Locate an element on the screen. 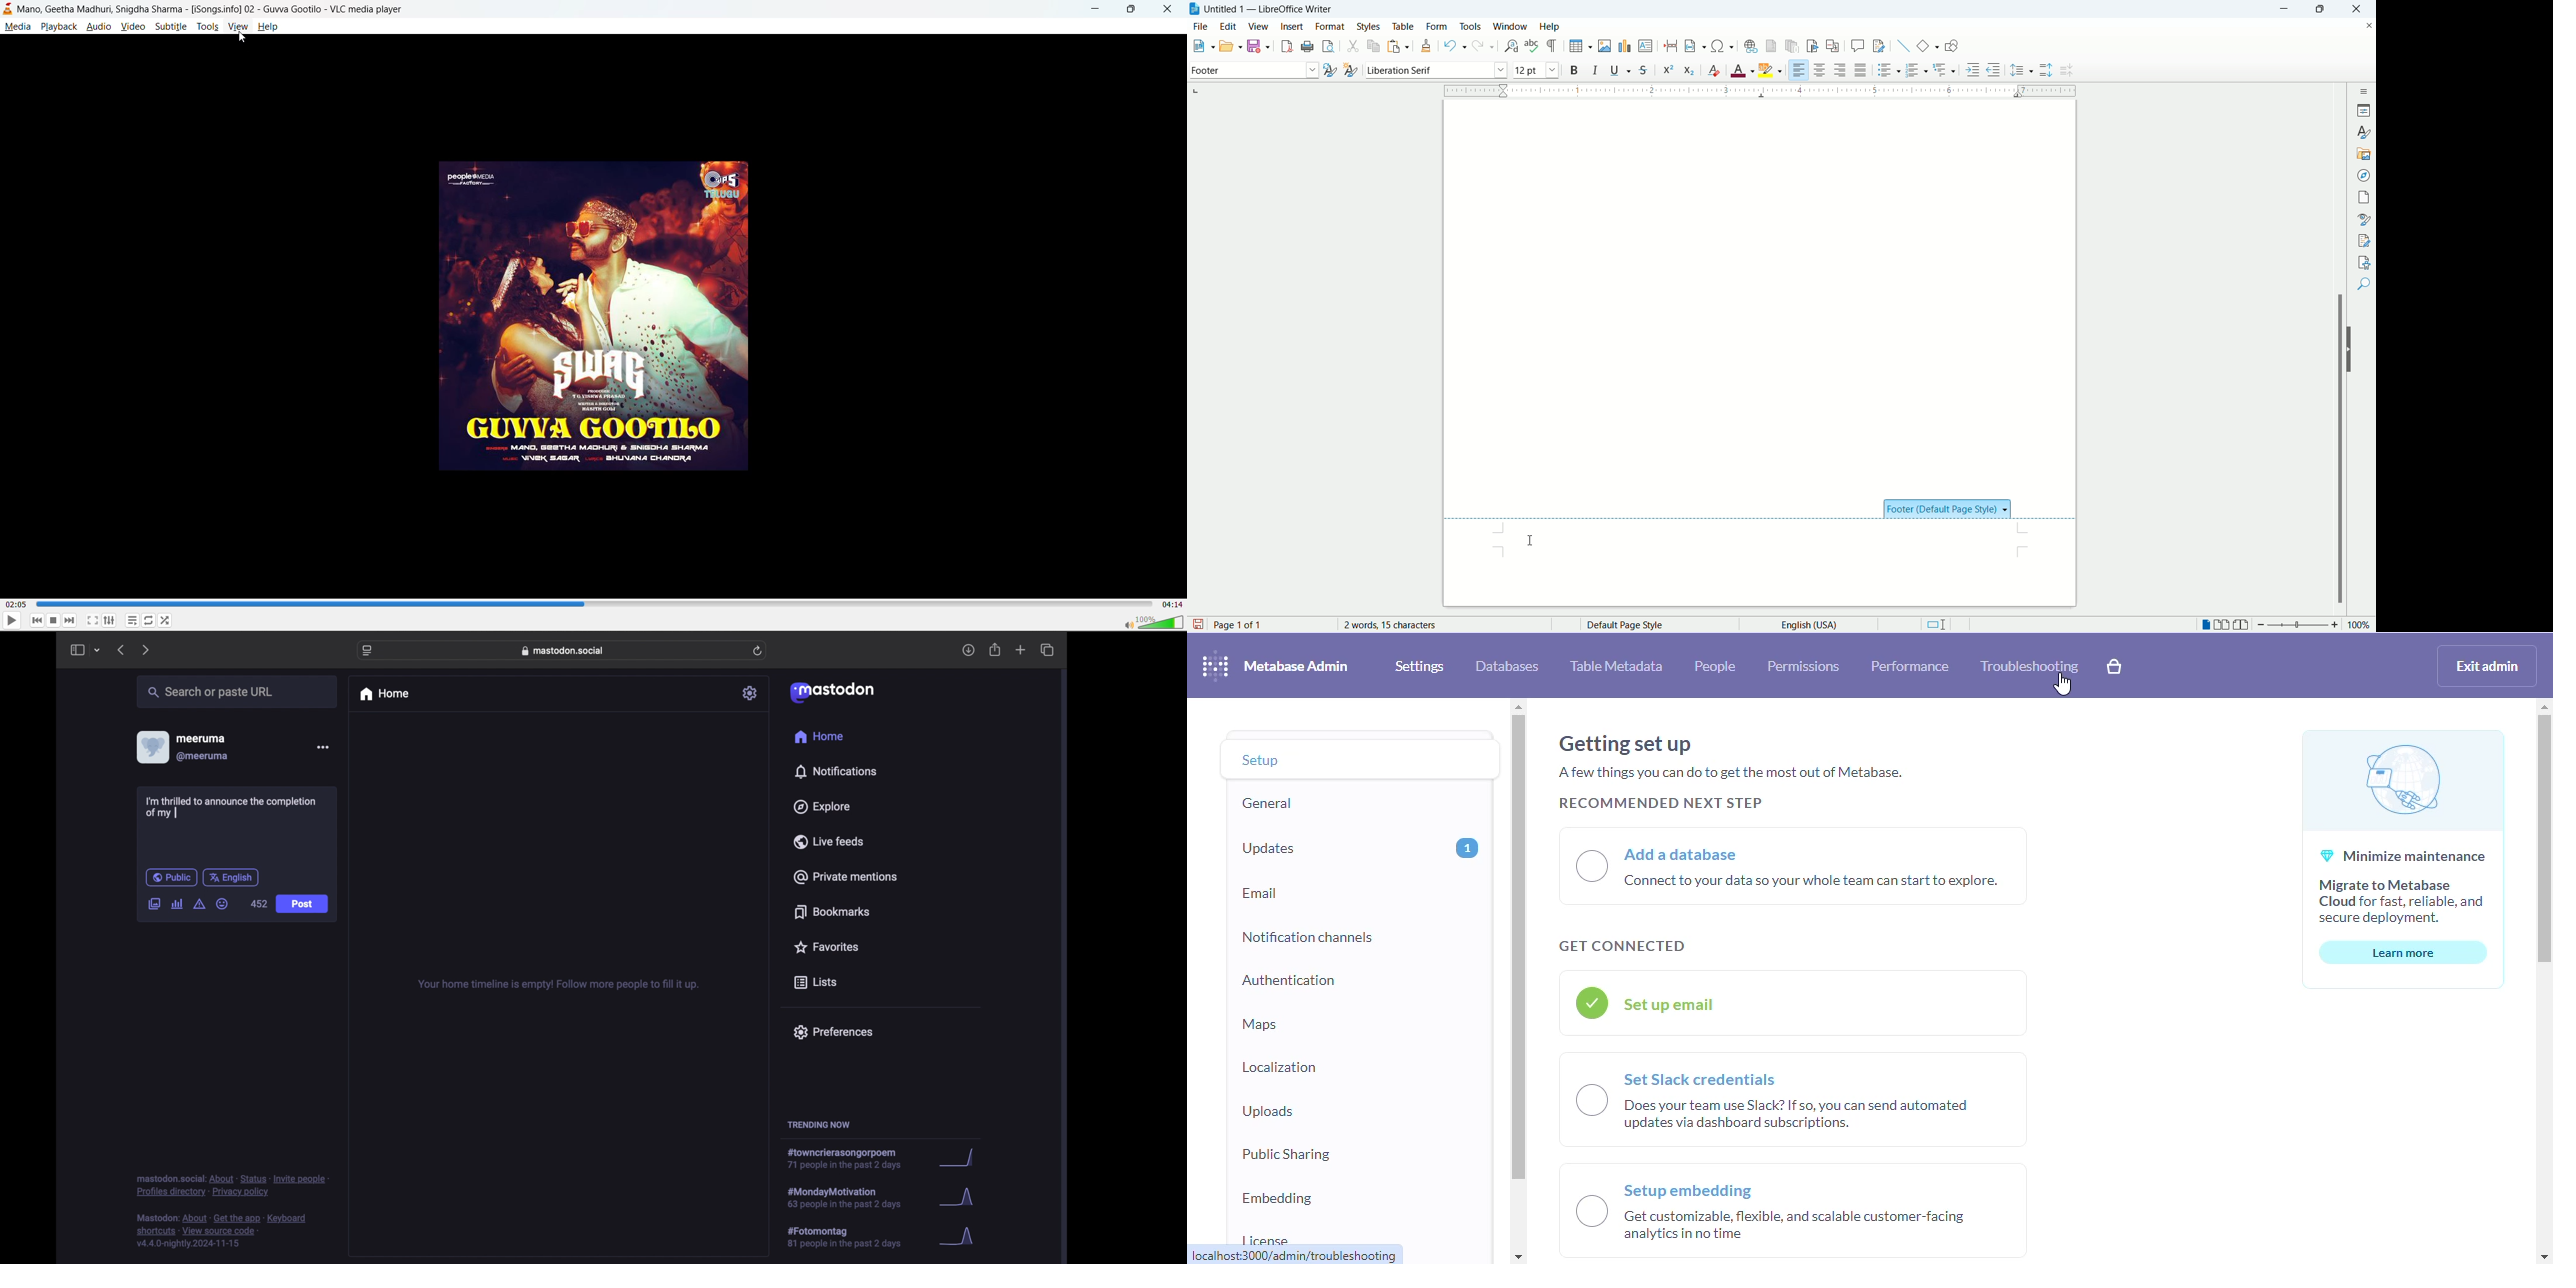 This screenshot has height=1288, width=2576. minimize is located at coordinates (2289, 8).